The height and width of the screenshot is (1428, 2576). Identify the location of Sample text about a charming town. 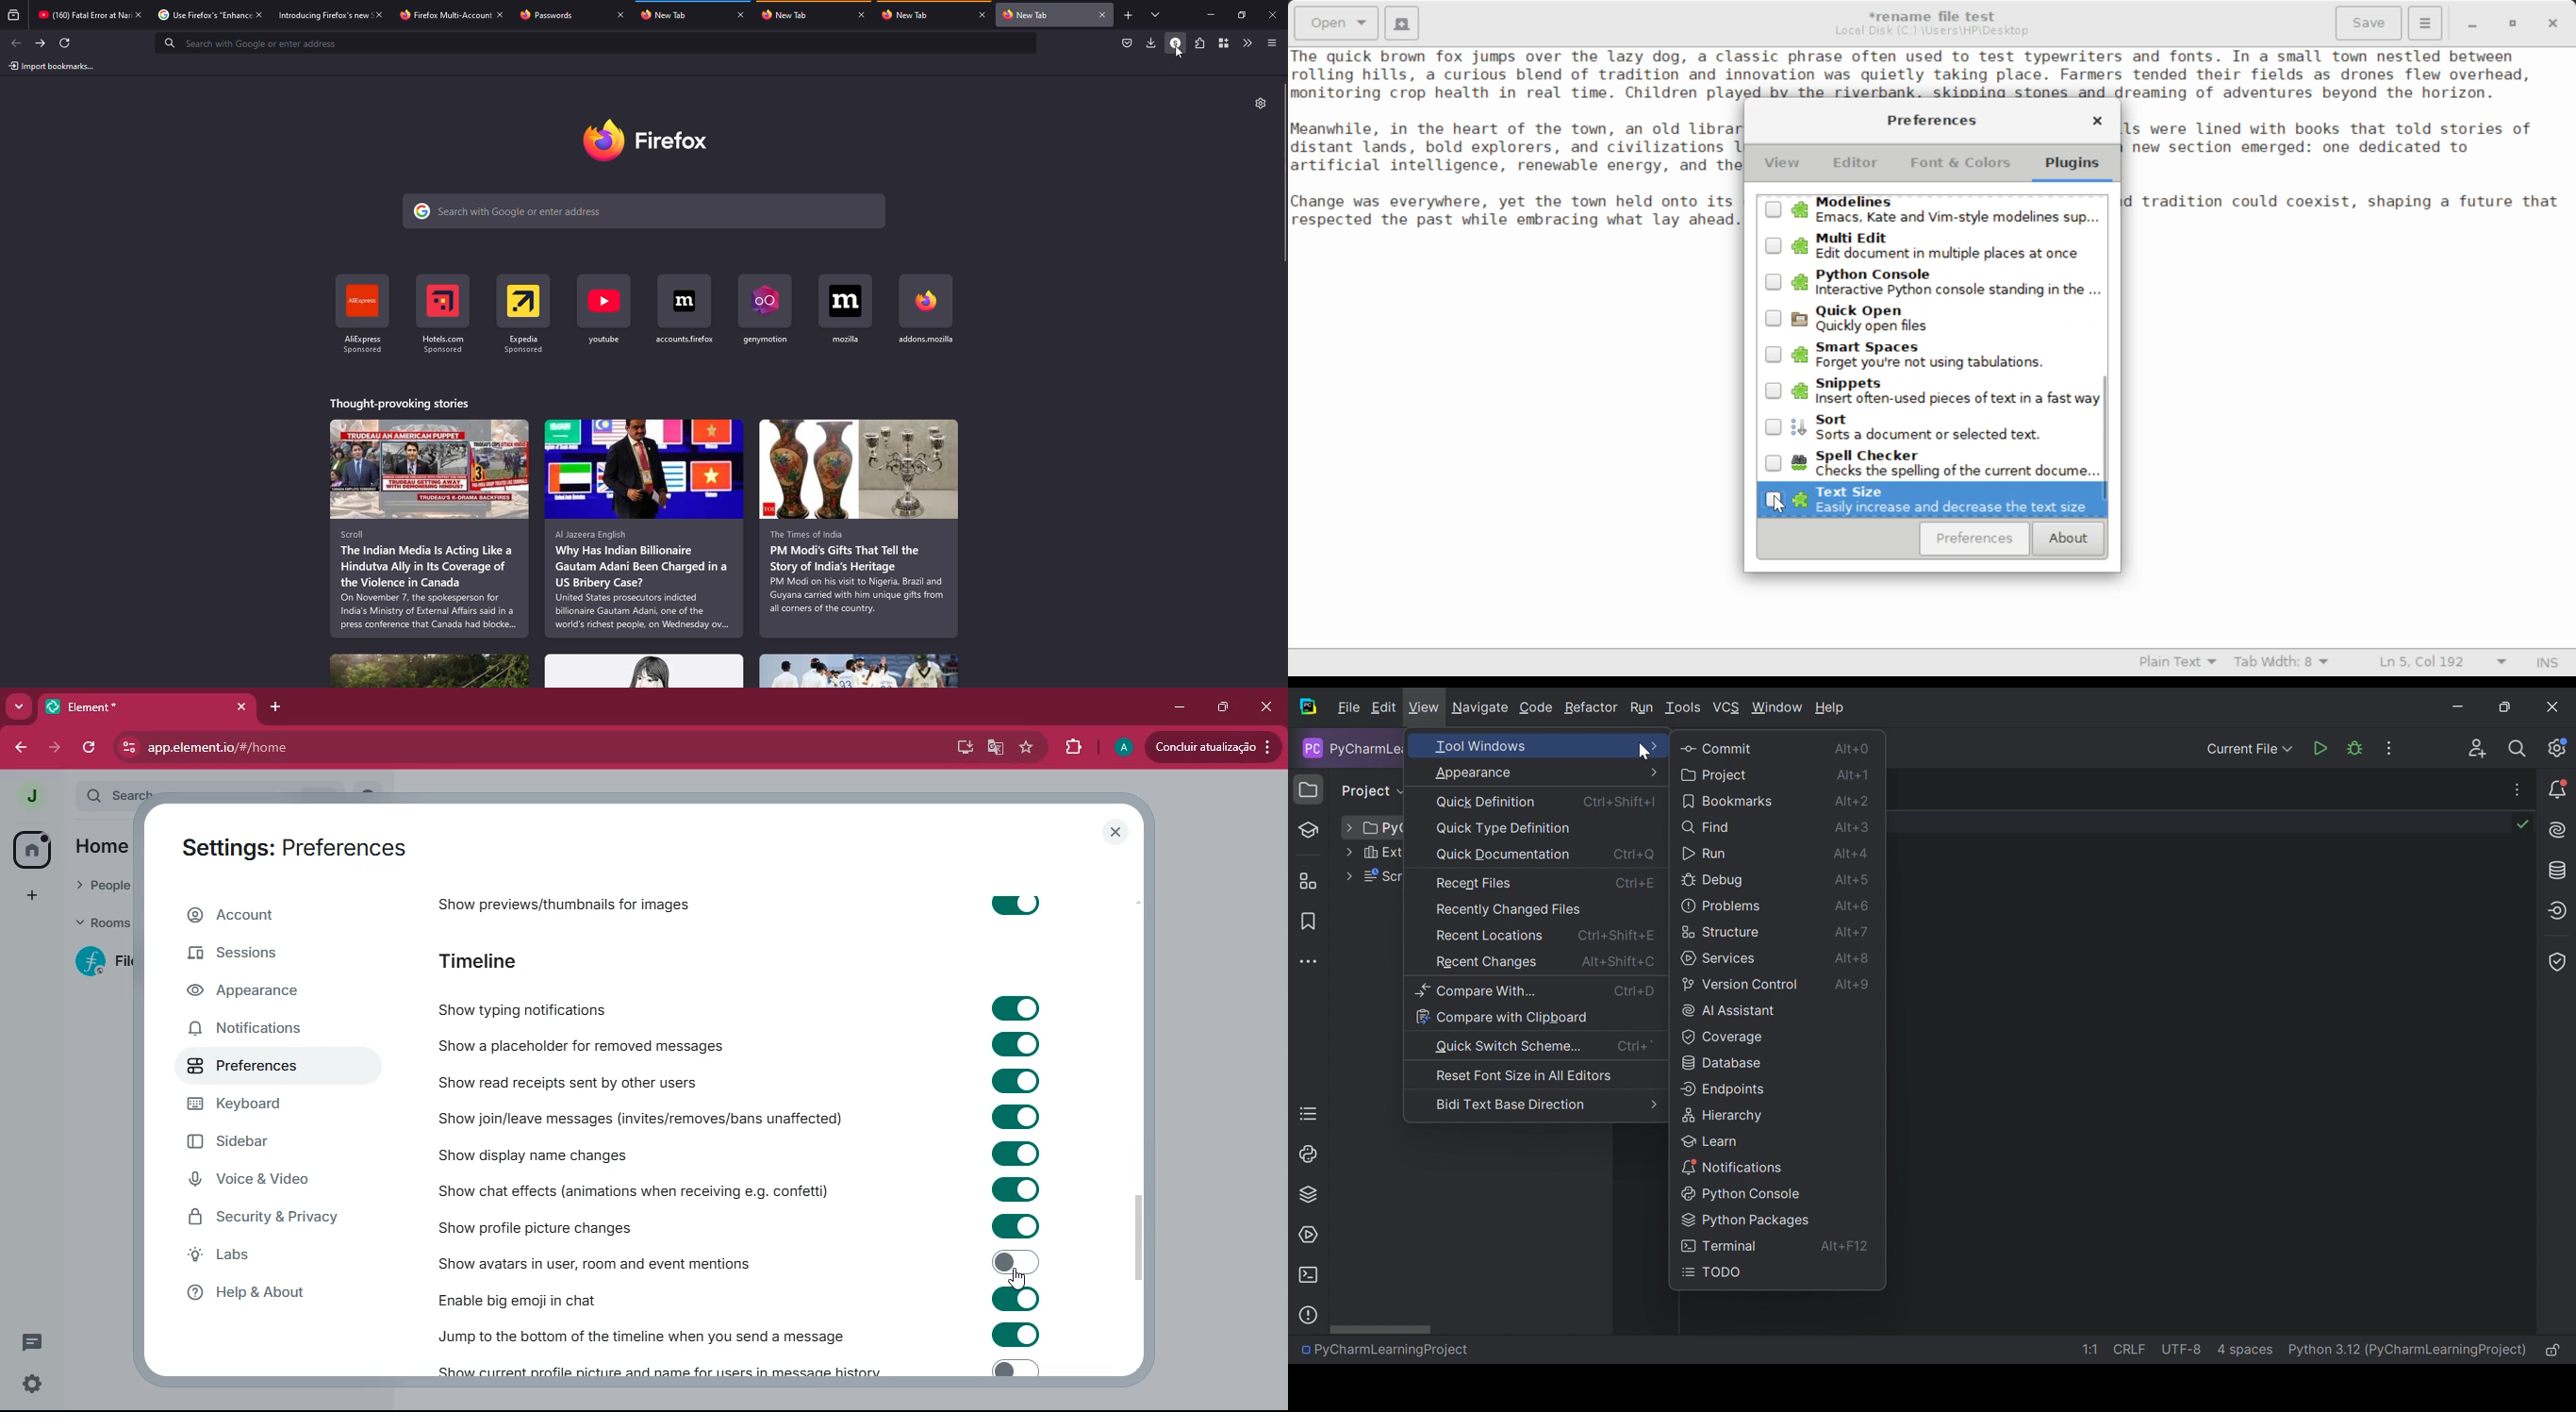
(1932, 73).